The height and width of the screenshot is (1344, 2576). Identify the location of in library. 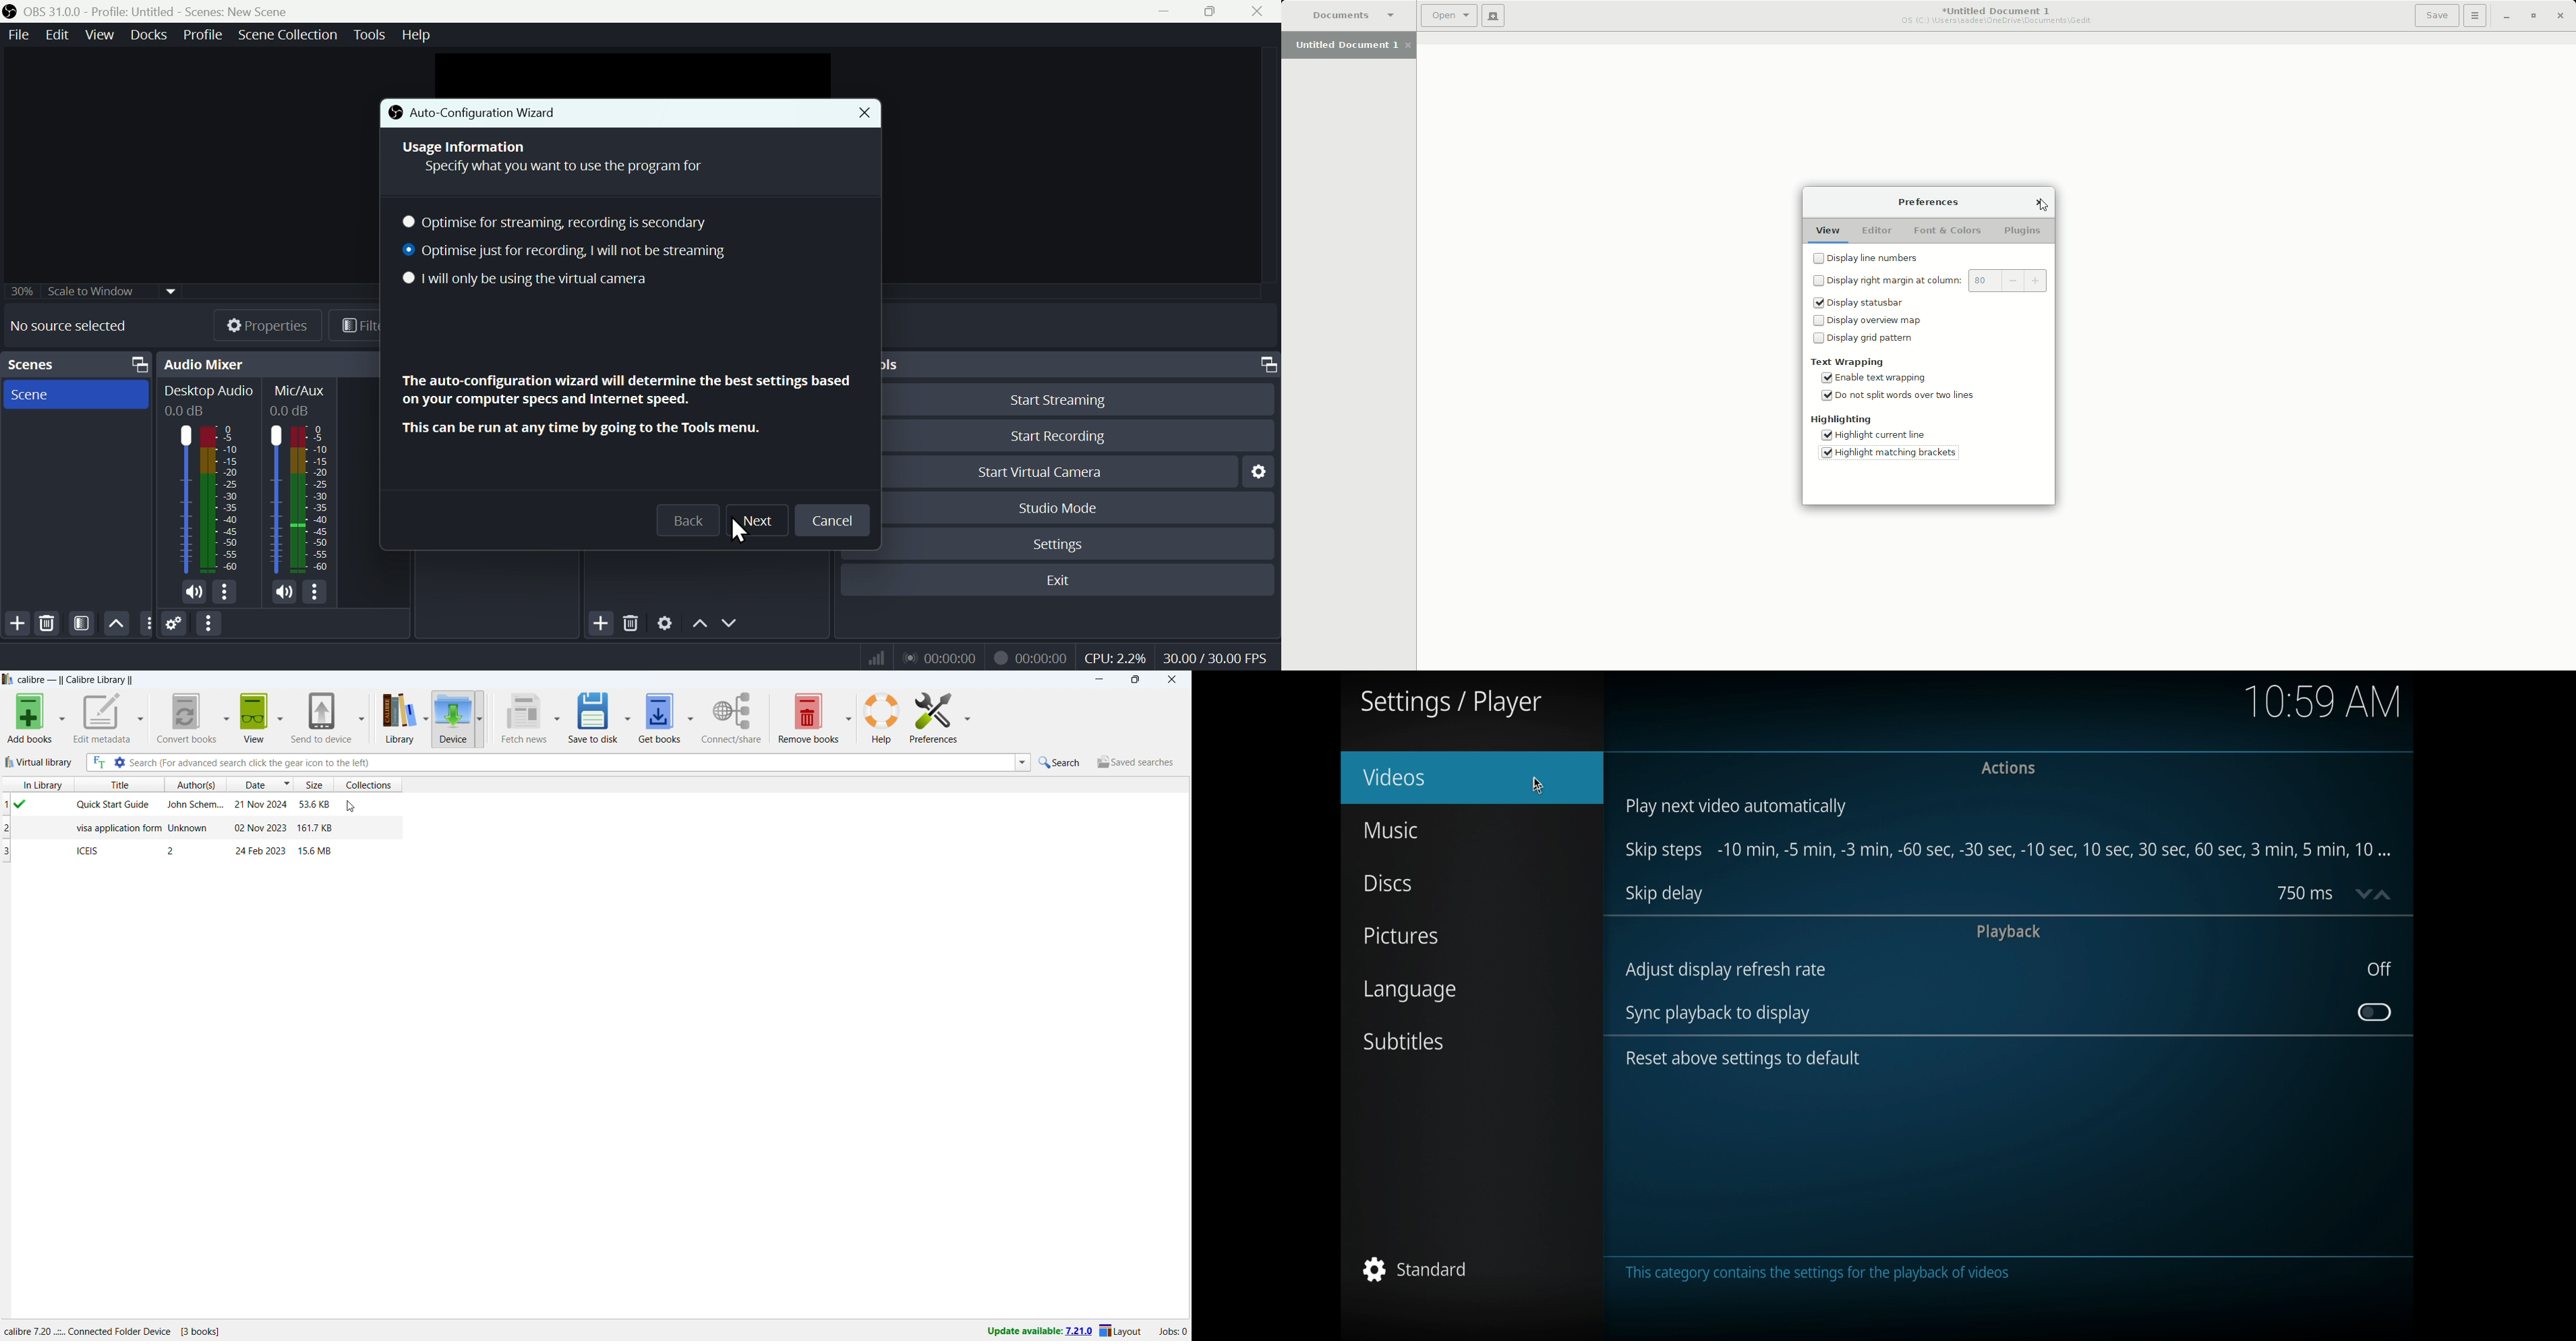
(38, 785).